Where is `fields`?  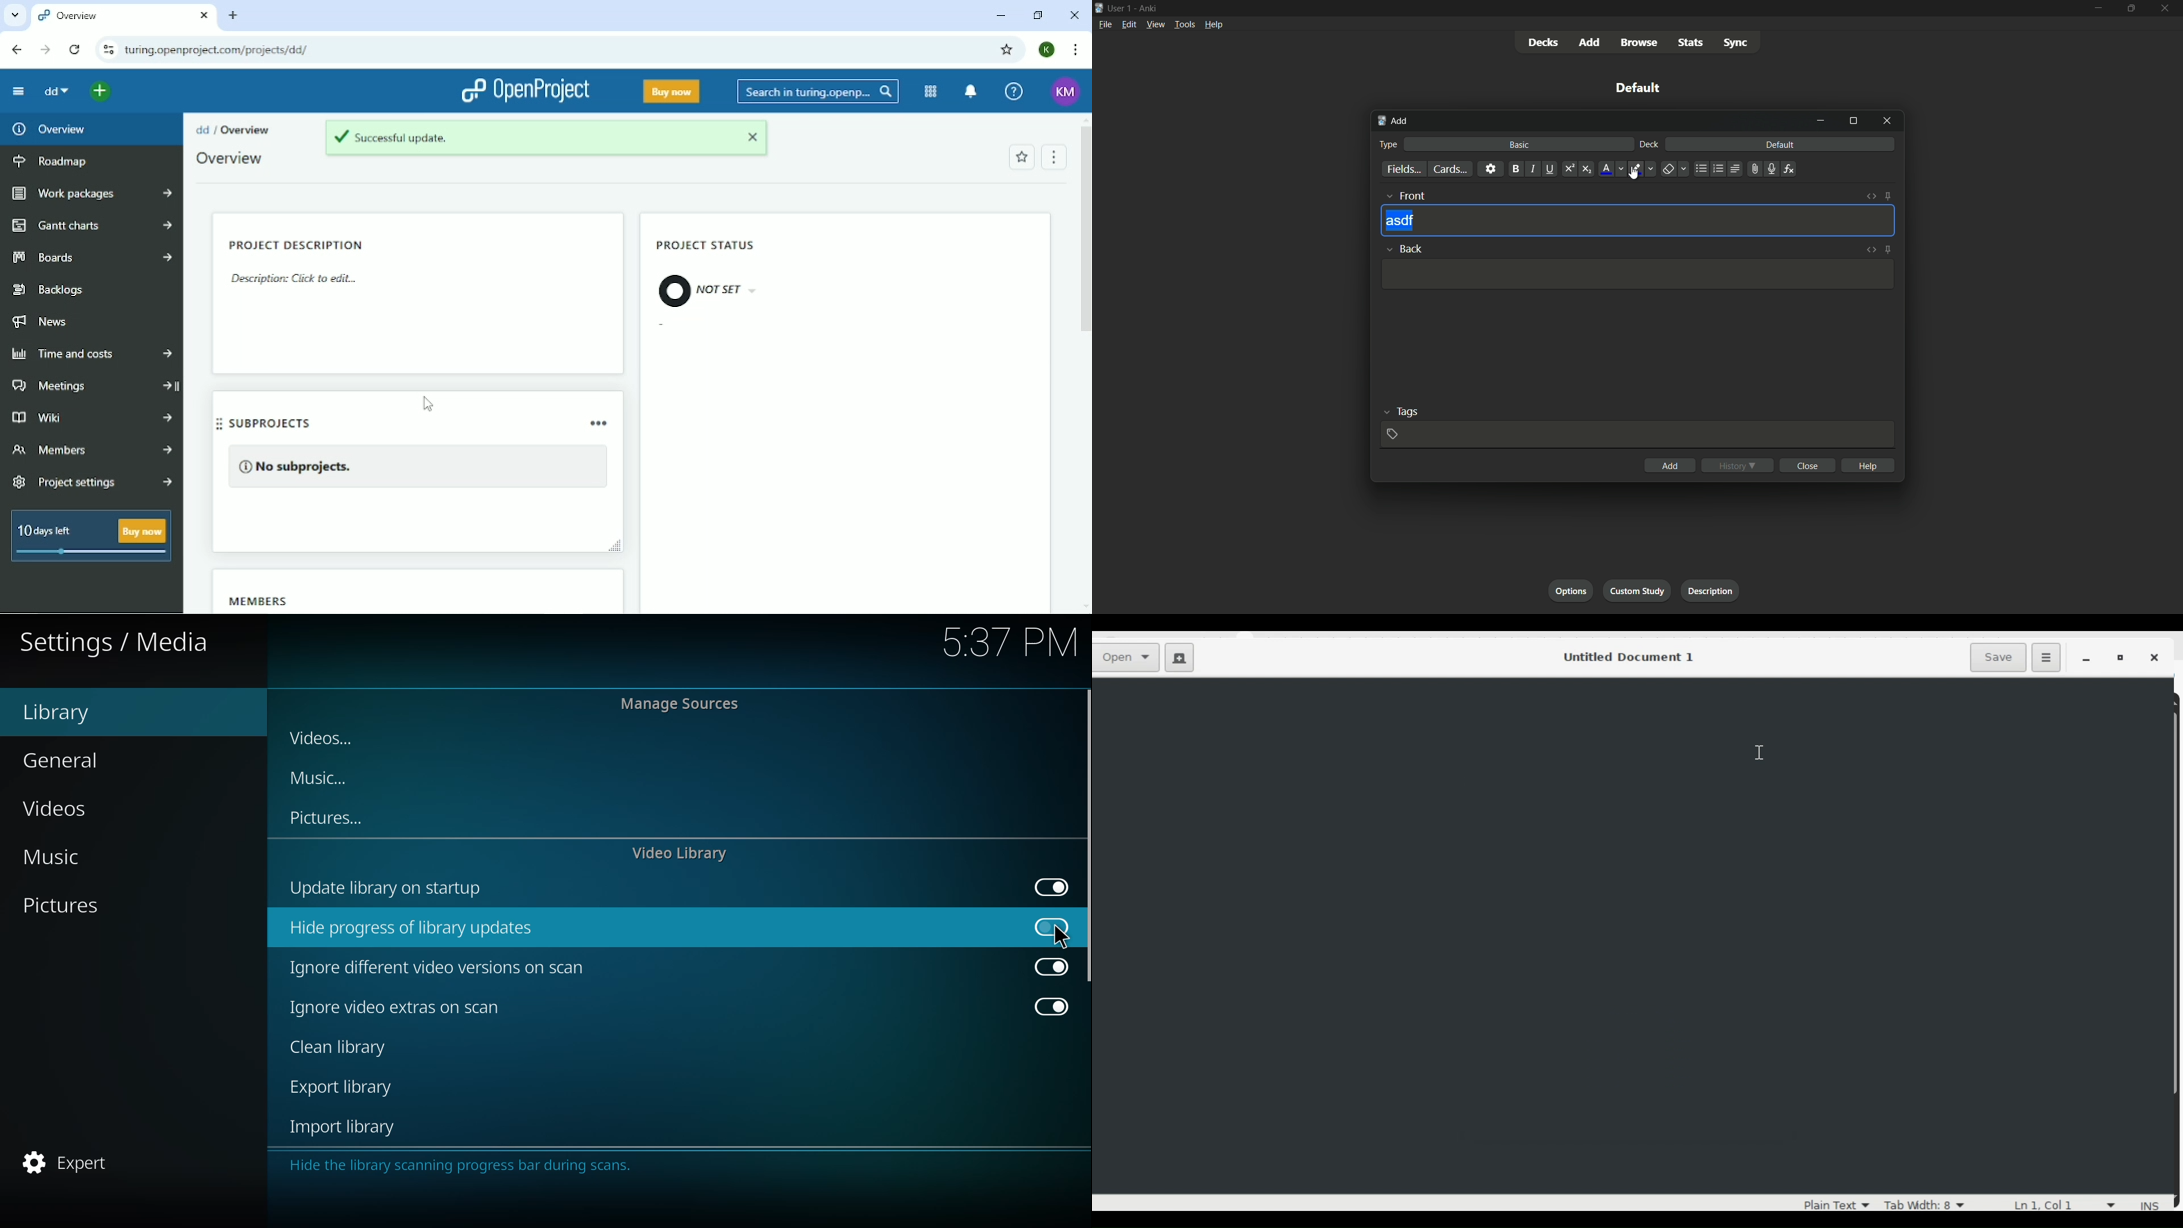 fields is located at coordinates (1404, 169).